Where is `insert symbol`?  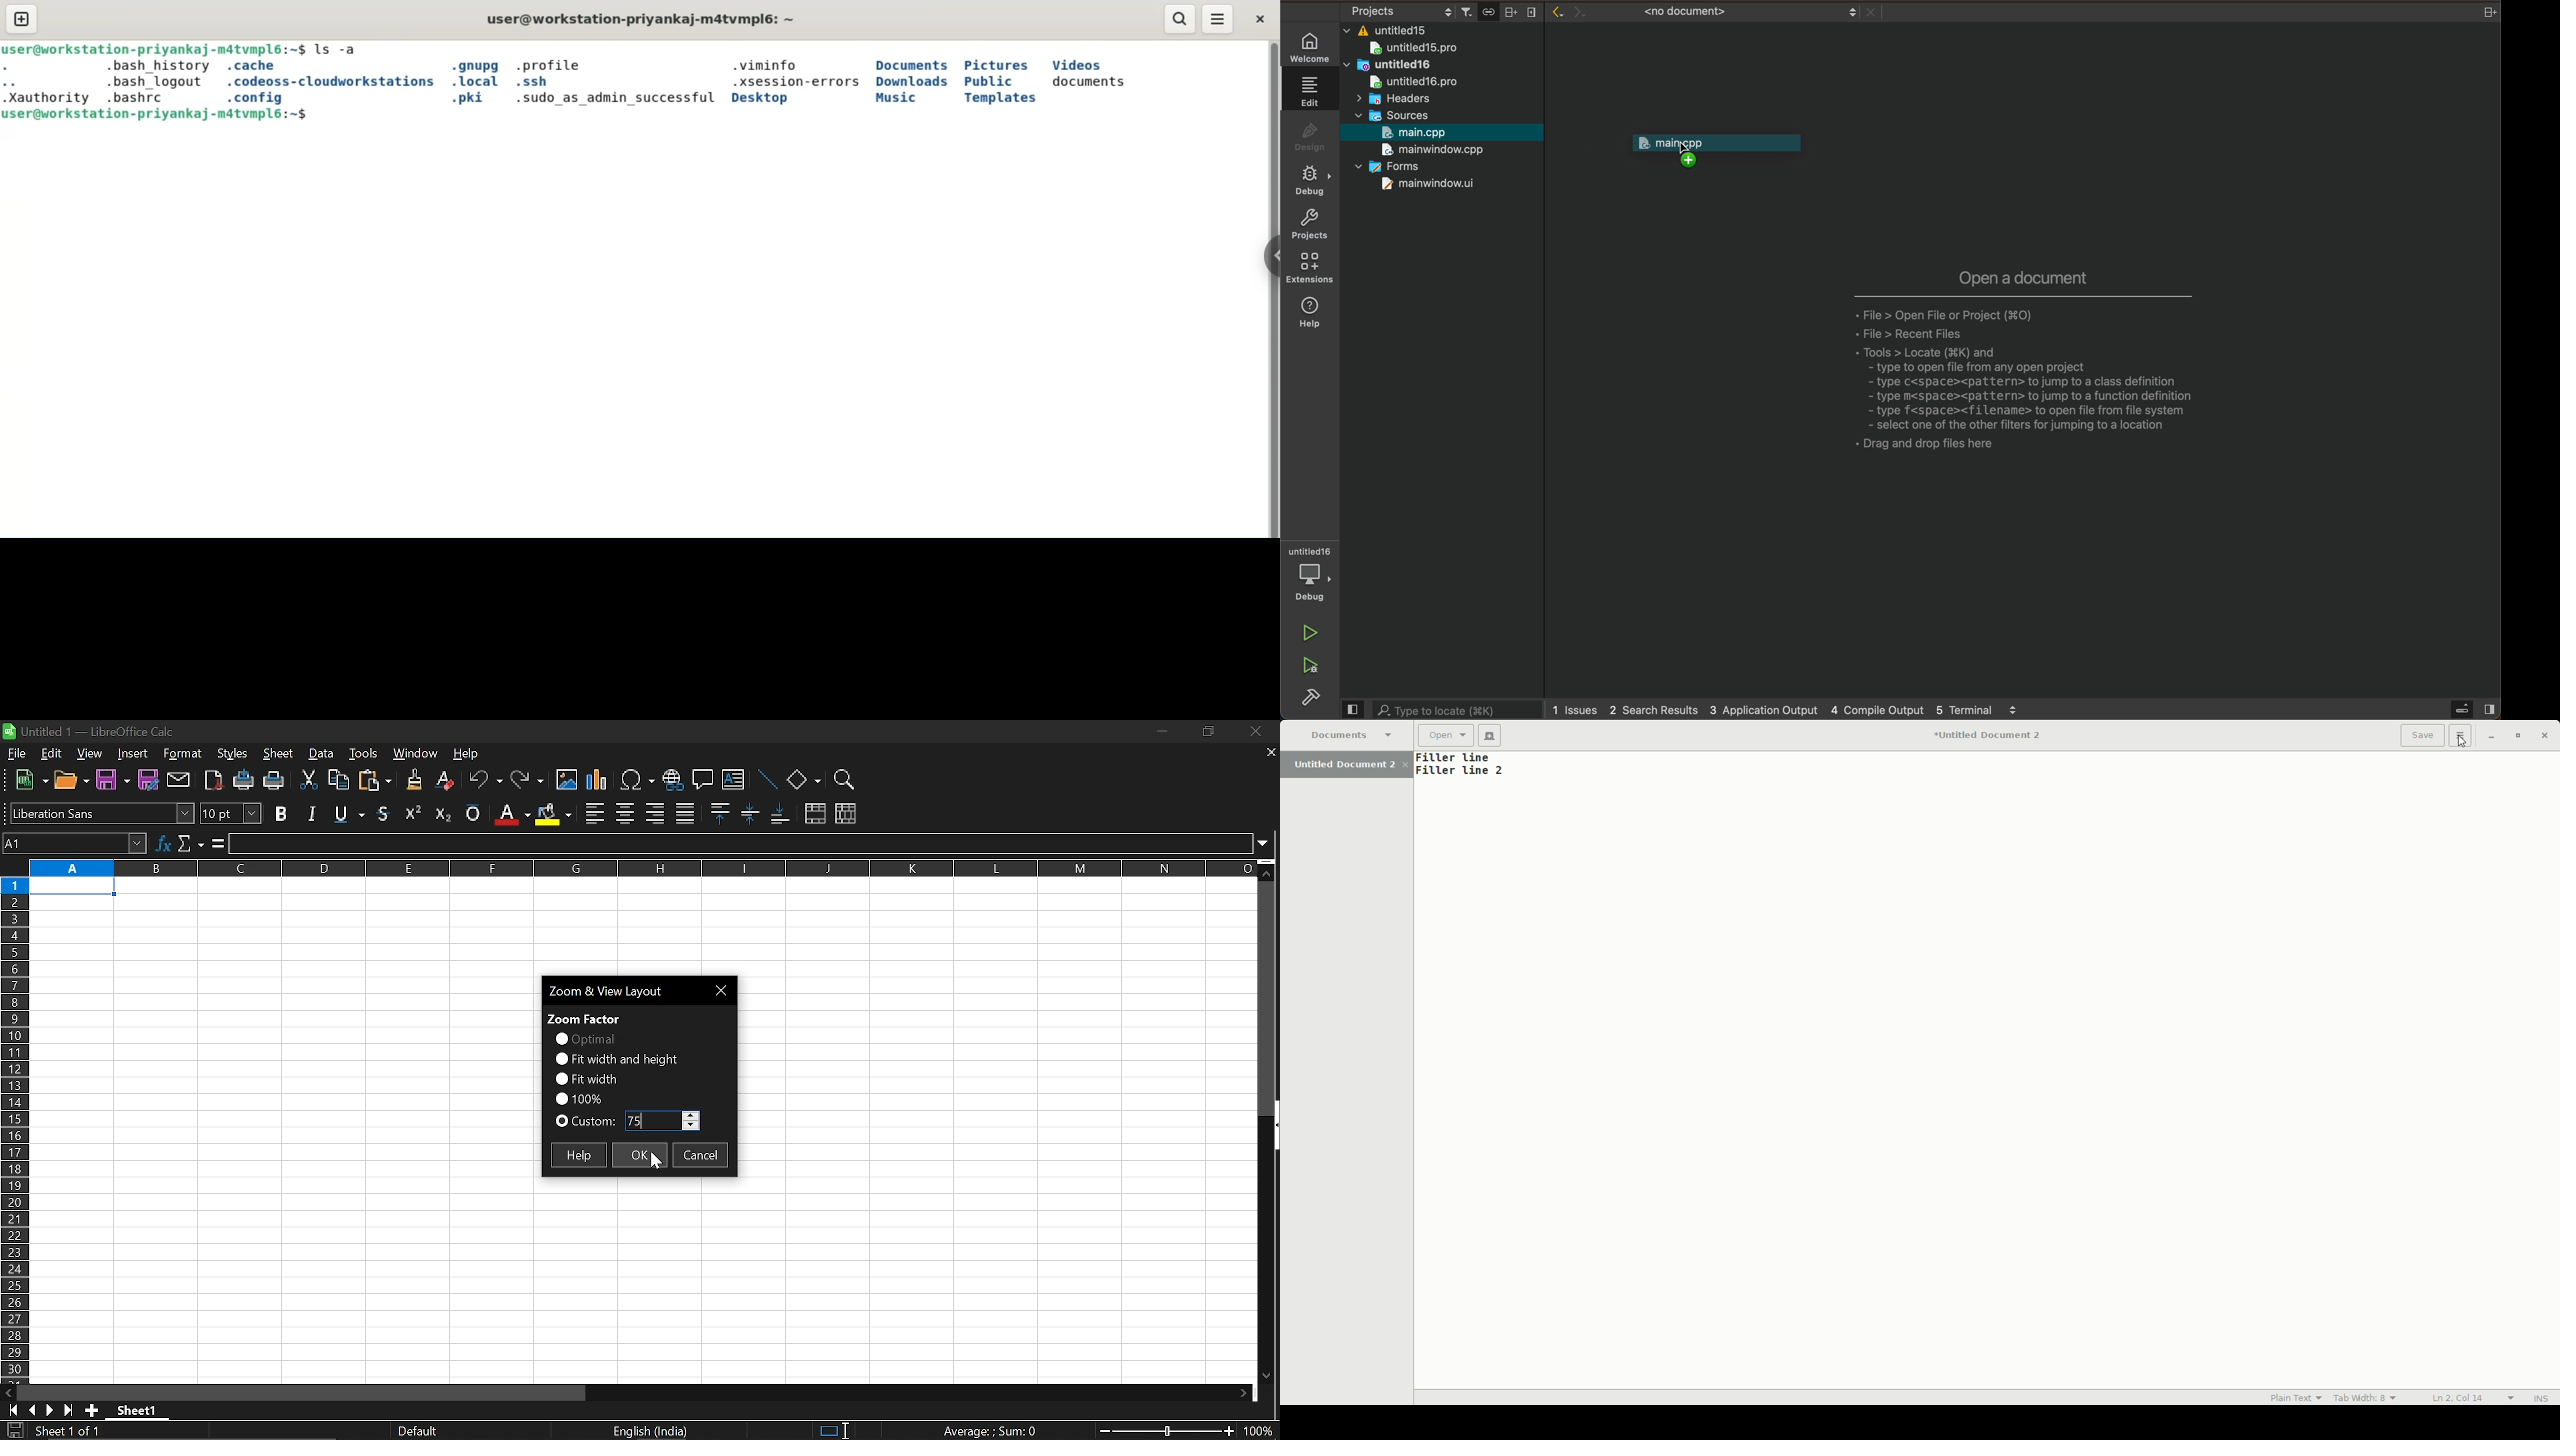 insert symbol is located at coordinates (637, 780).